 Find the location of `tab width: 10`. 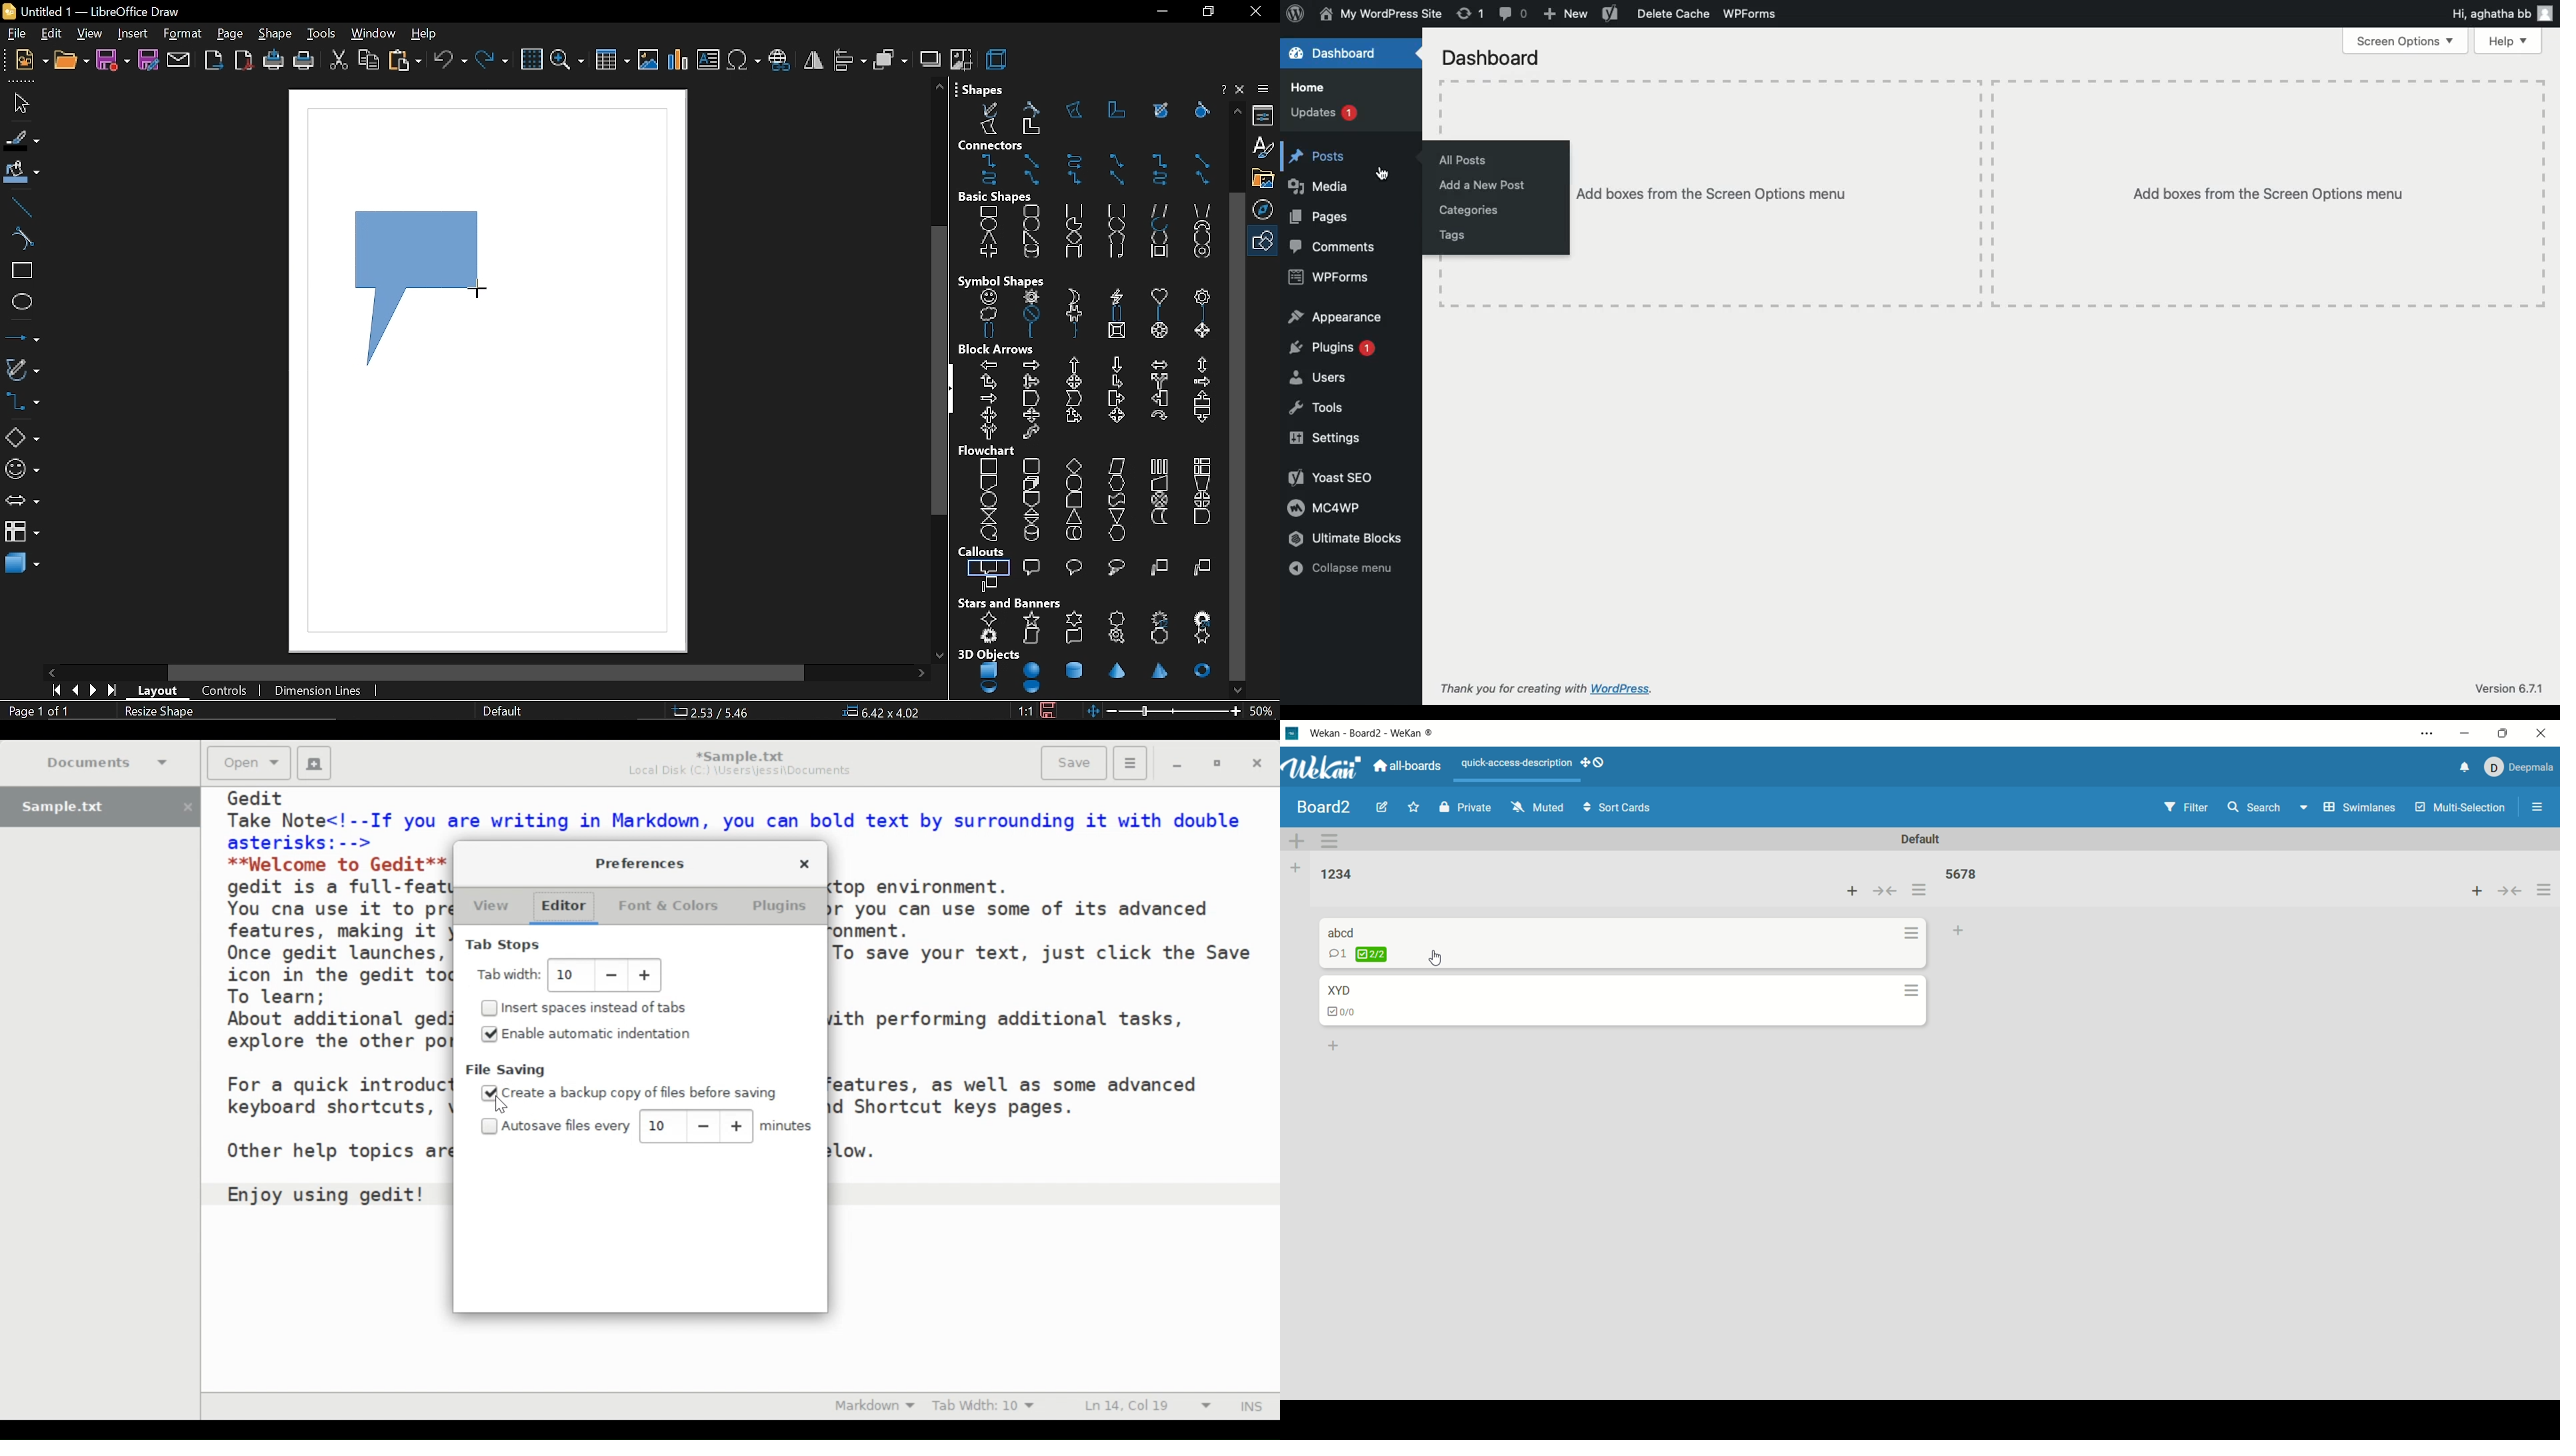

tab width: 10 is located at coordinates (569, 975).